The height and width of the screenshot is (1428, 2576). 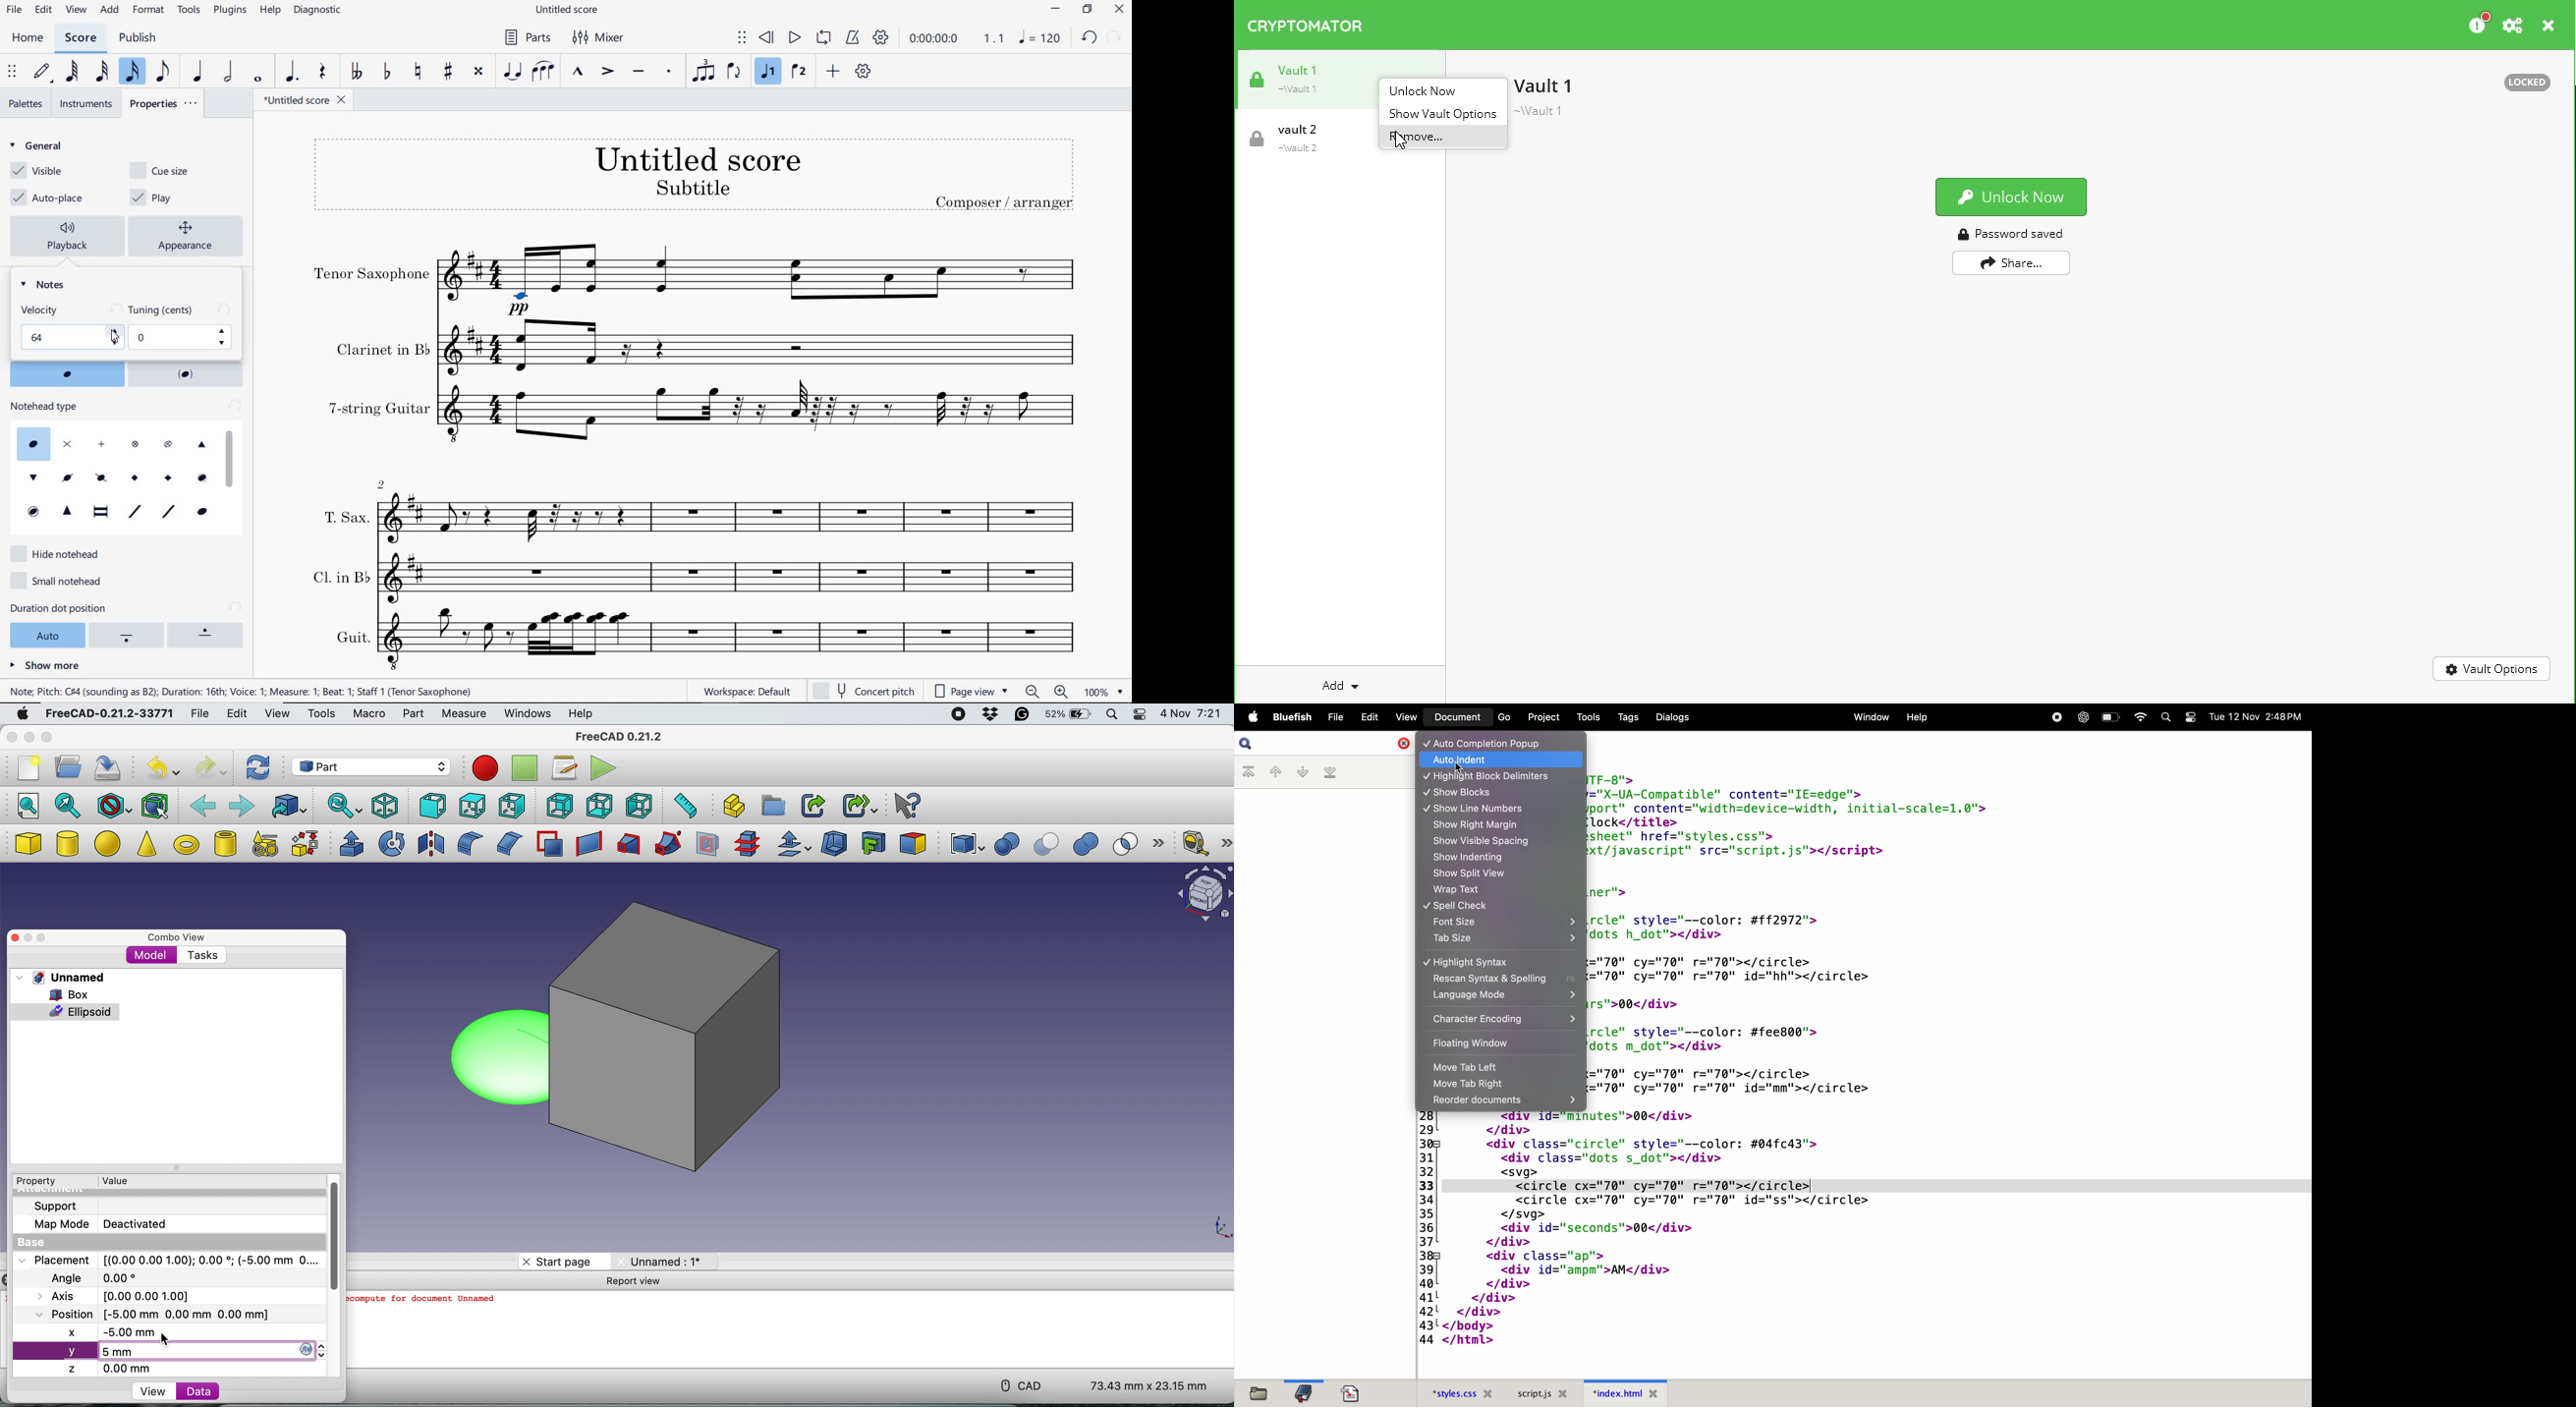 What do you see at coordinates (1502, 1083) in the screenshot?
I see `move tab right` at bounding box center [1502, 1083].